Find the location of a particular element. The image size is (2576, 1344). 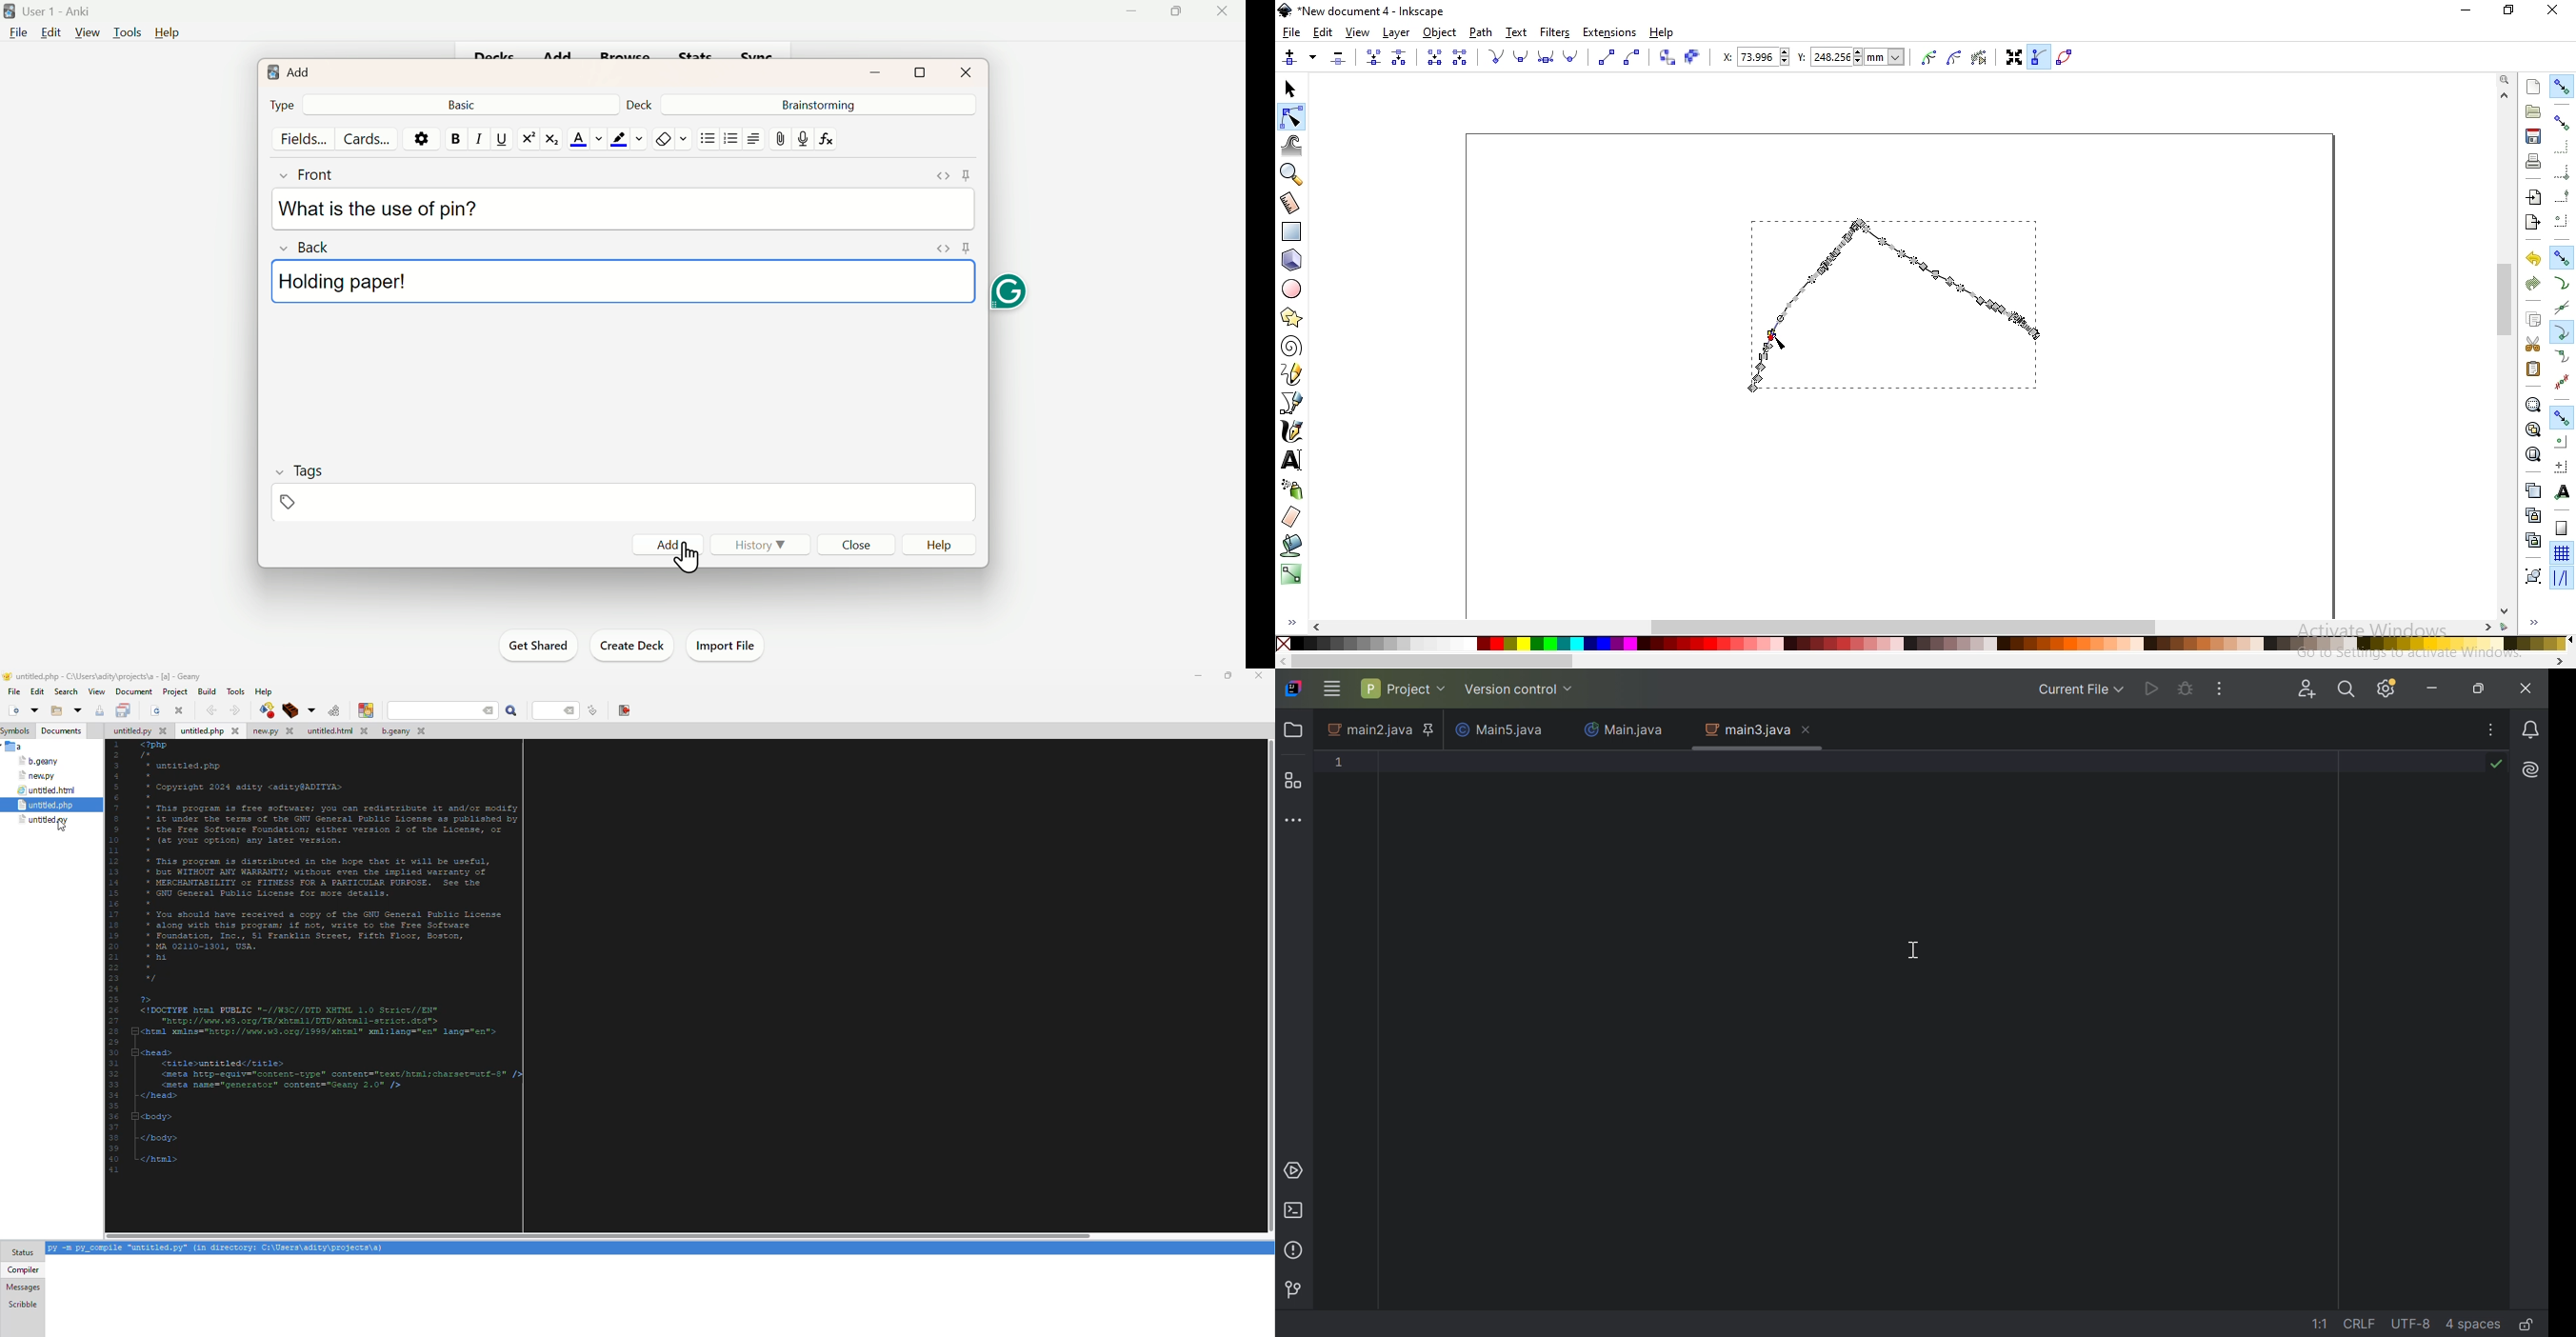

 is located at coordinates (19, 32).